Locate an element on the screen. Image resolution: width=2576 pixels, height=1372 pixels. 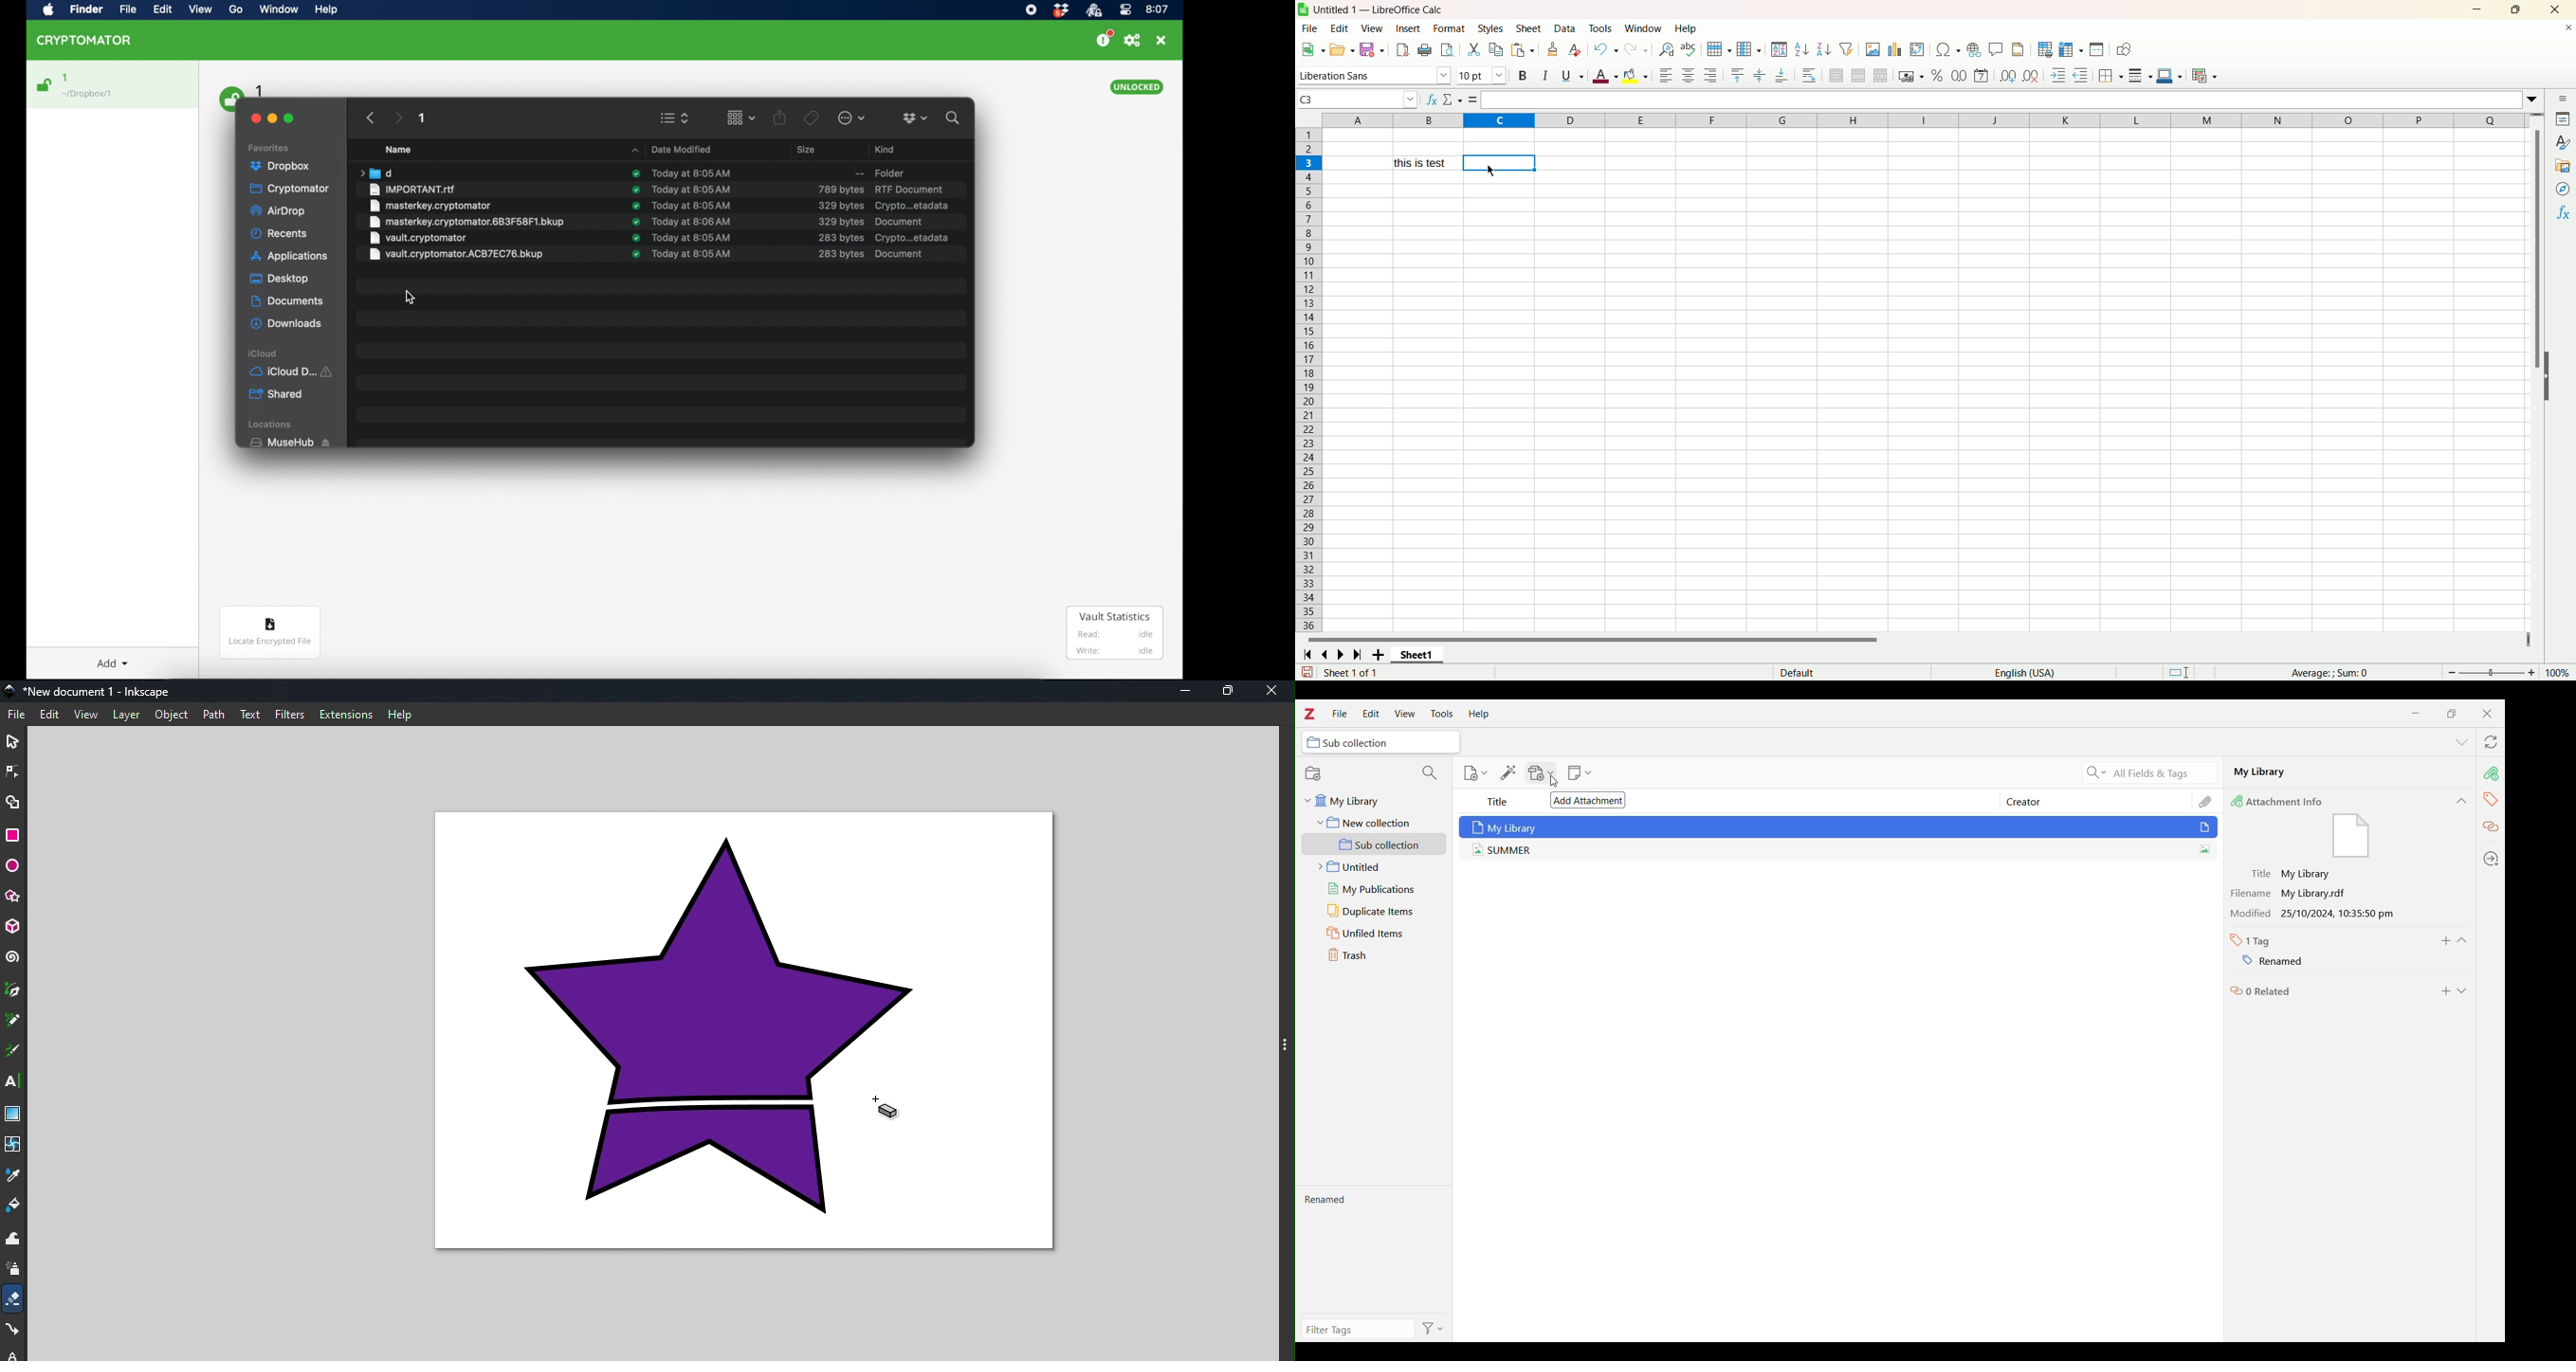
add decimal places is located at coordinates (2007, 76).